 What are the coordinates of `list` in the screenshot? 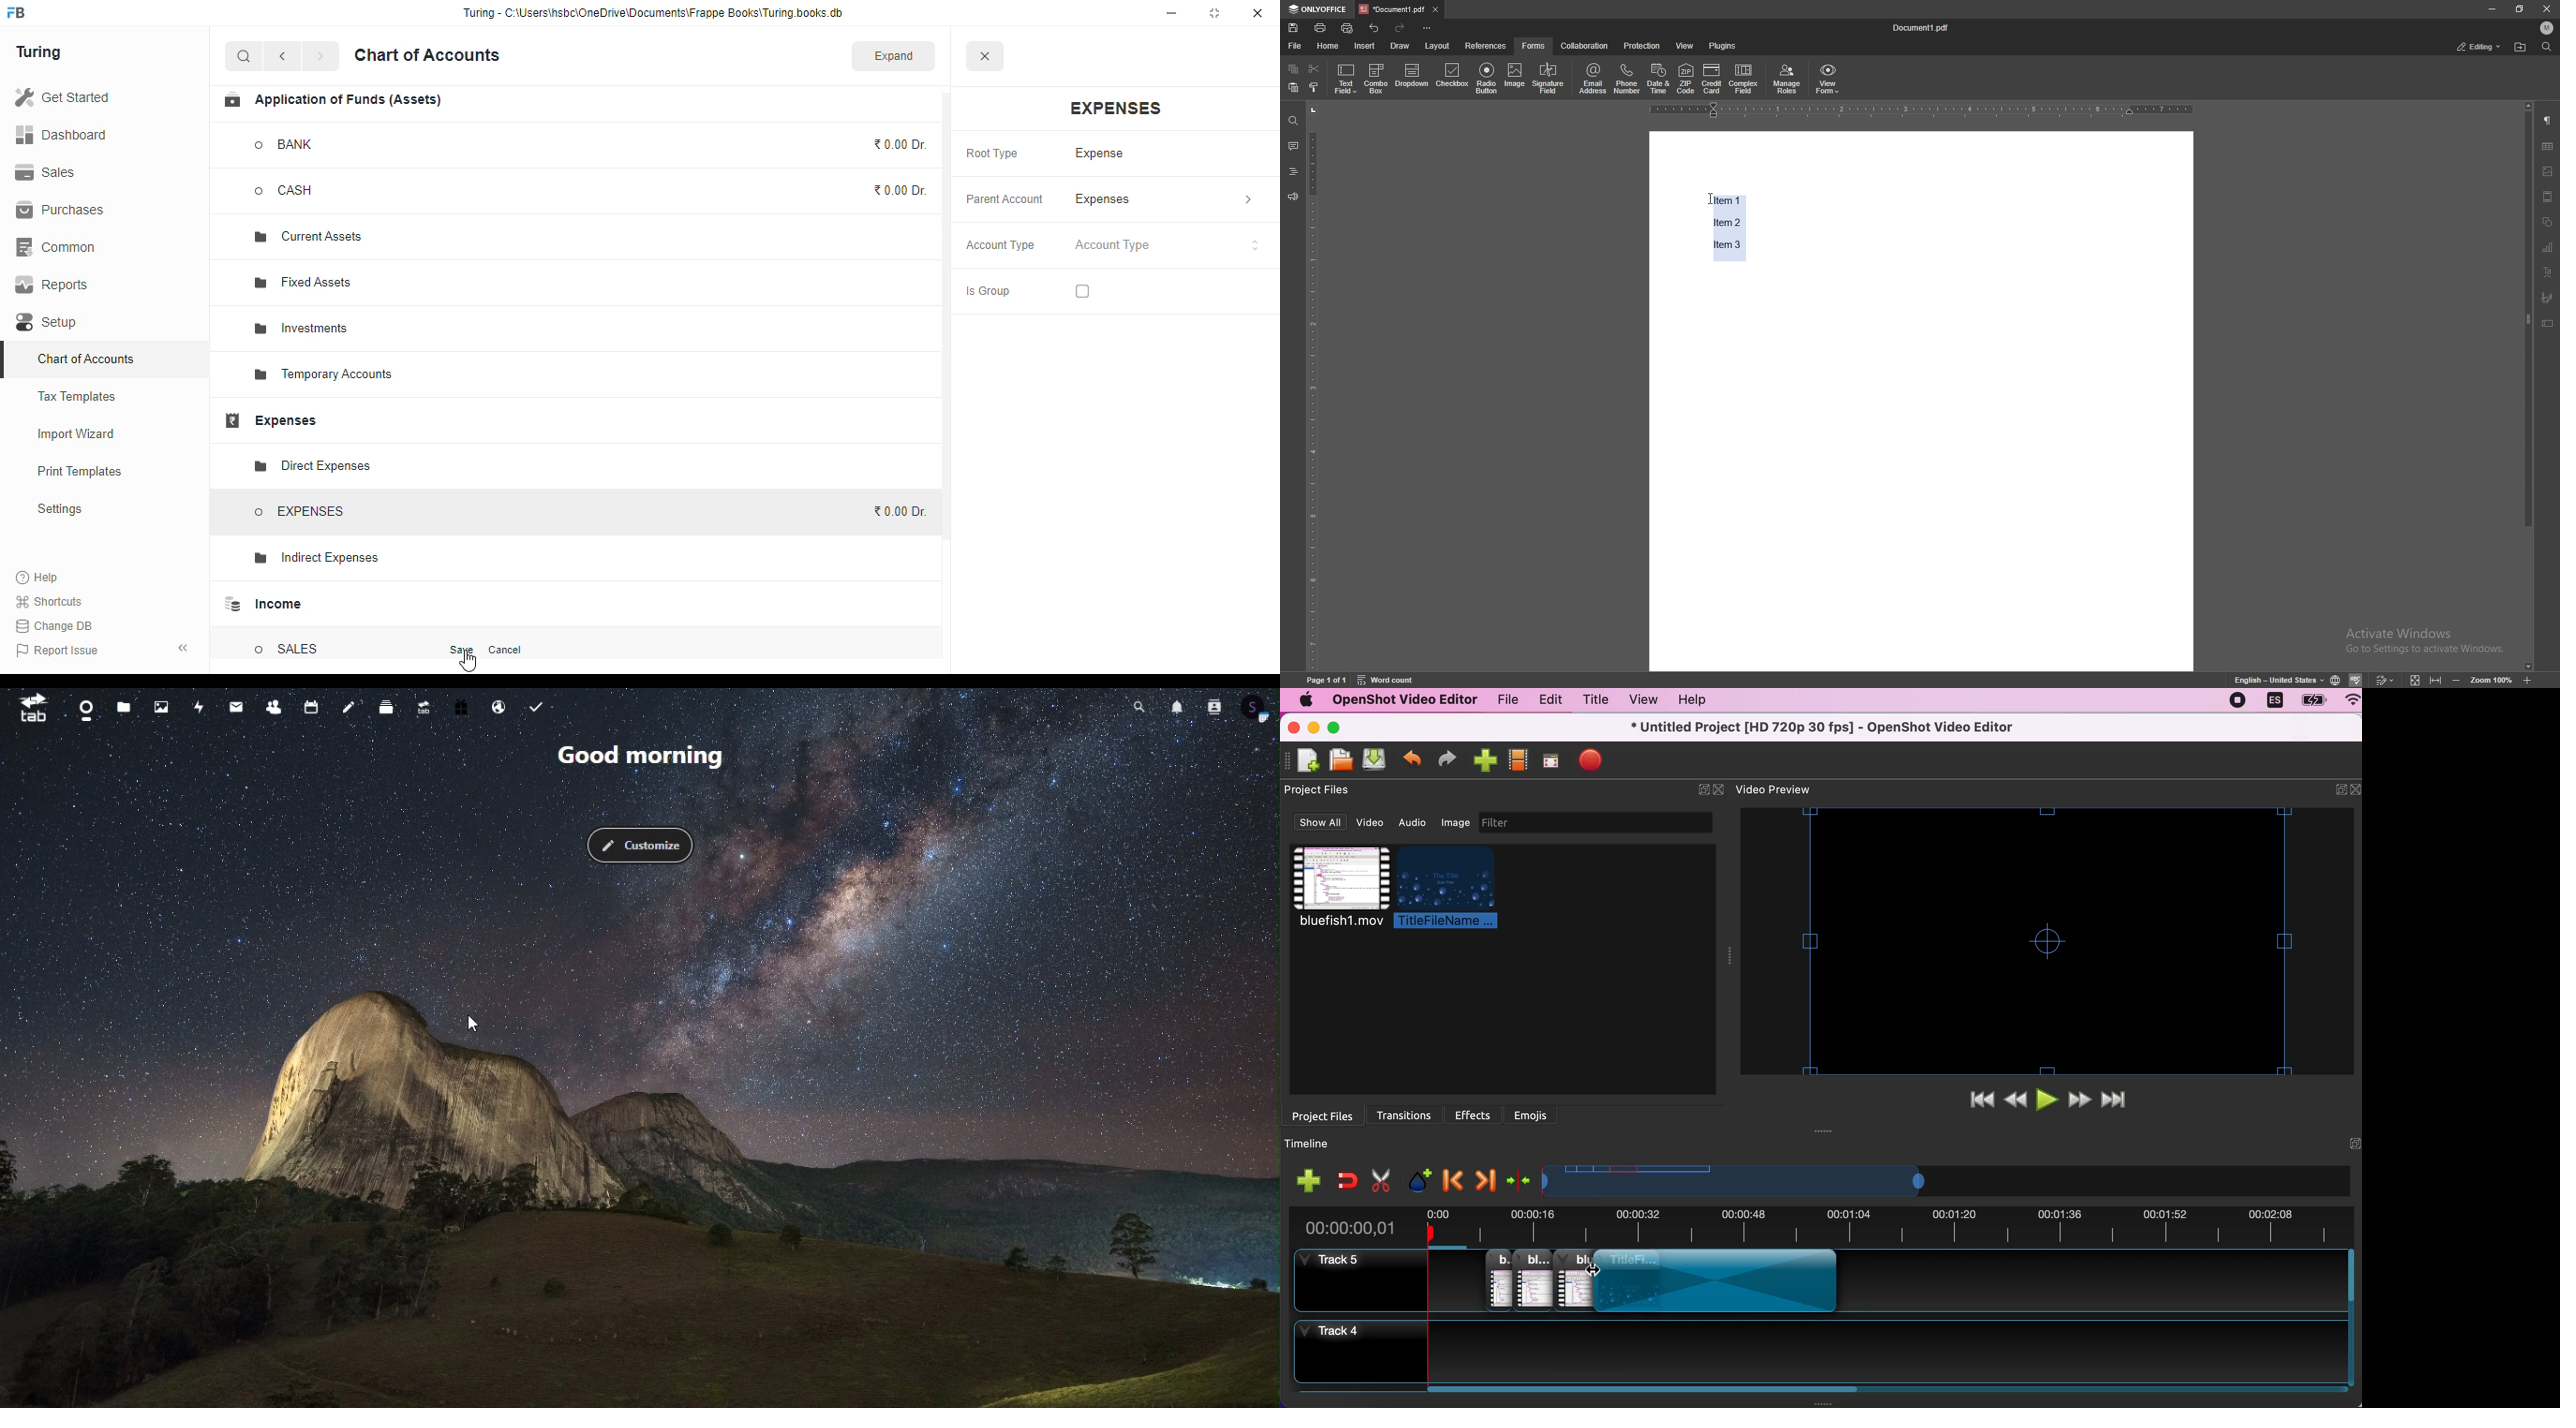 It's located at (1721, 225).